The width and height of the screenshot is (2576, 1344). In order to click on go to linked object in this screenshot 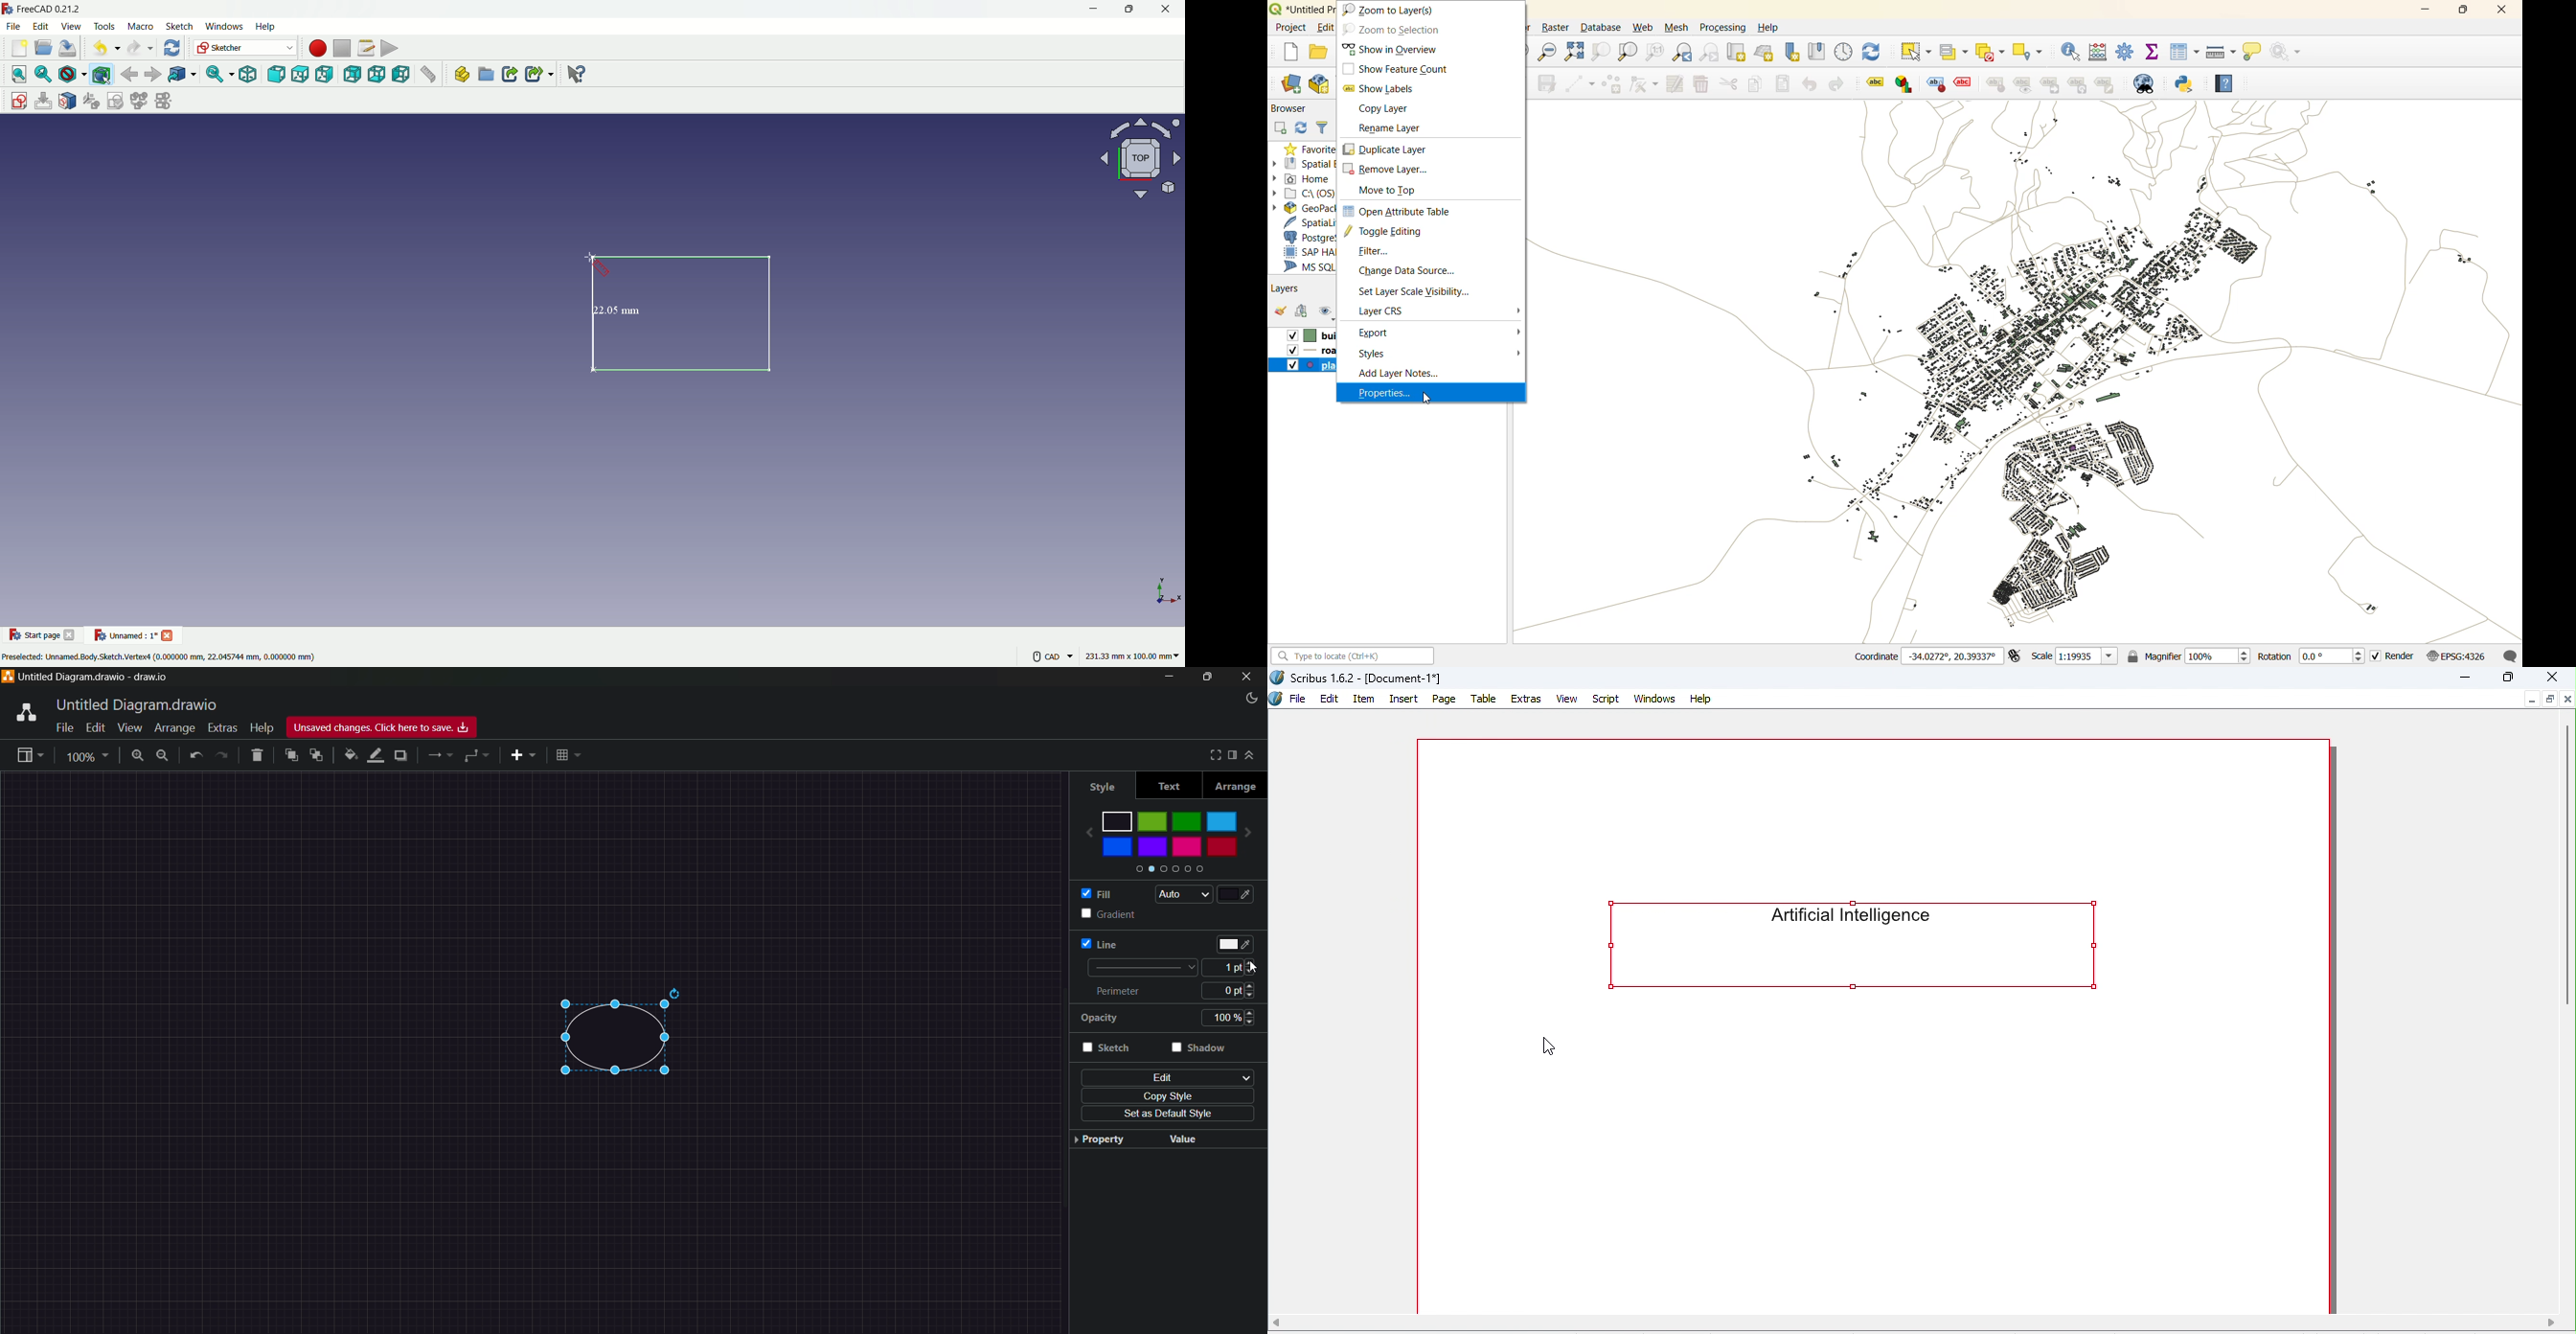, I will do `click(182, 75)`.